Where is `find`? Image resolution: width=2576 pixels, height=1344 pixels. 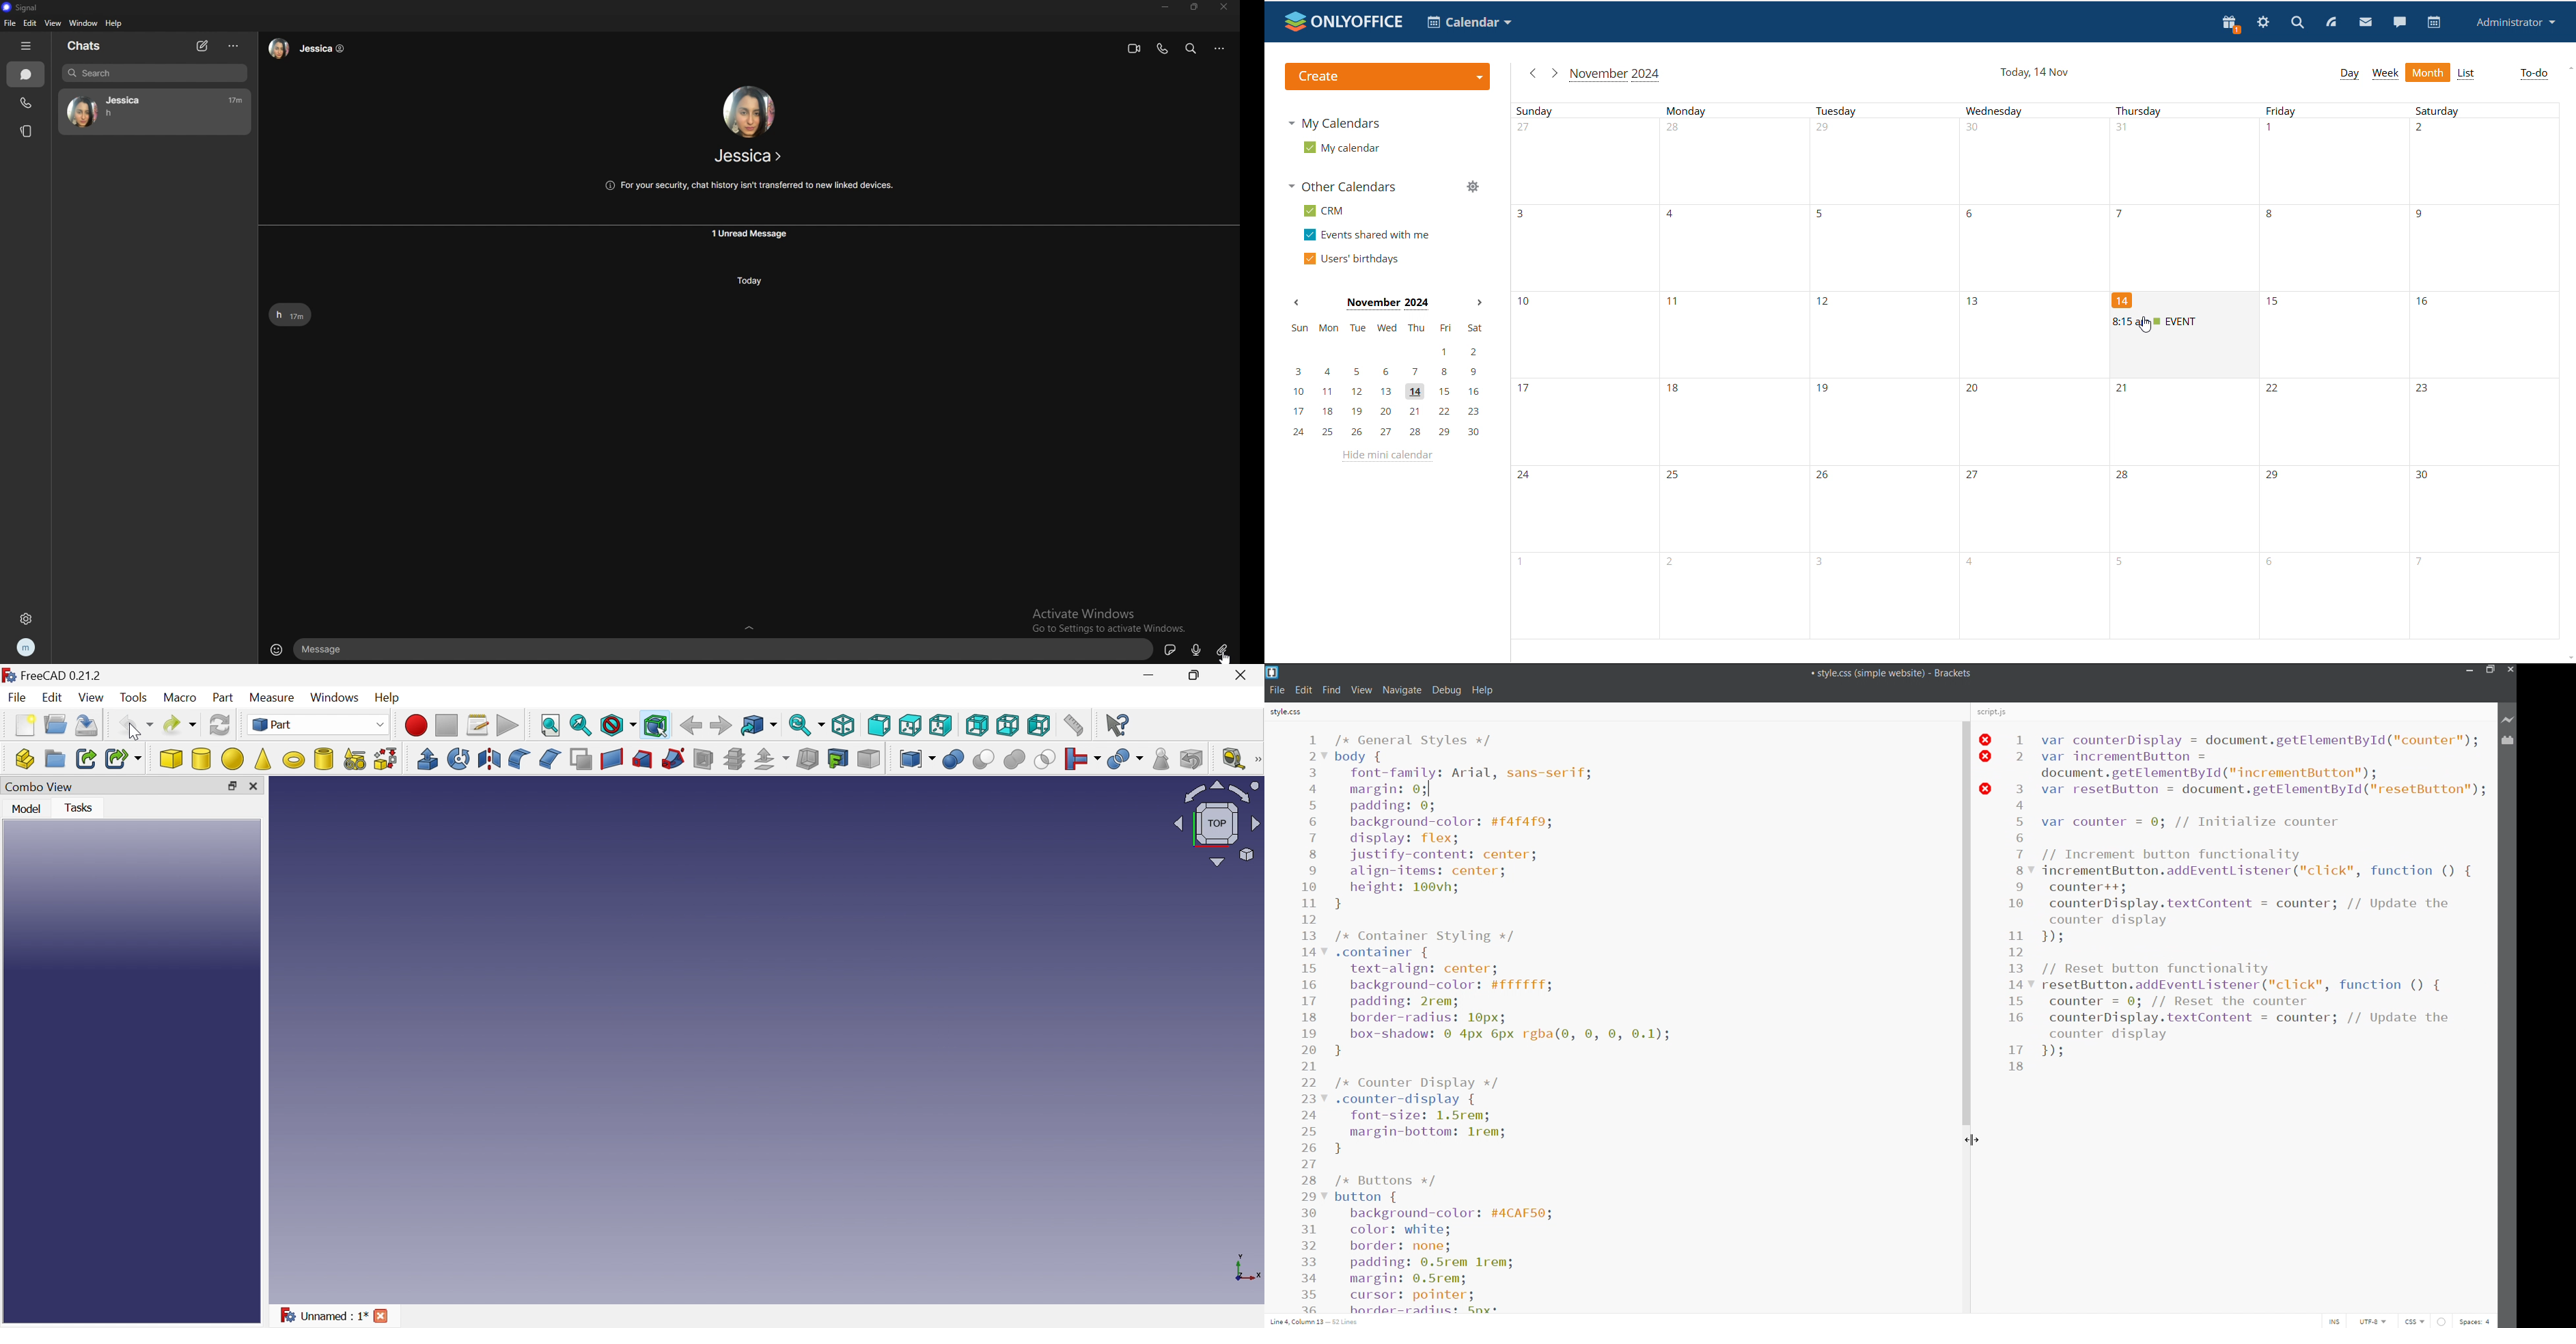 find is located at coordinates (1331, 691).